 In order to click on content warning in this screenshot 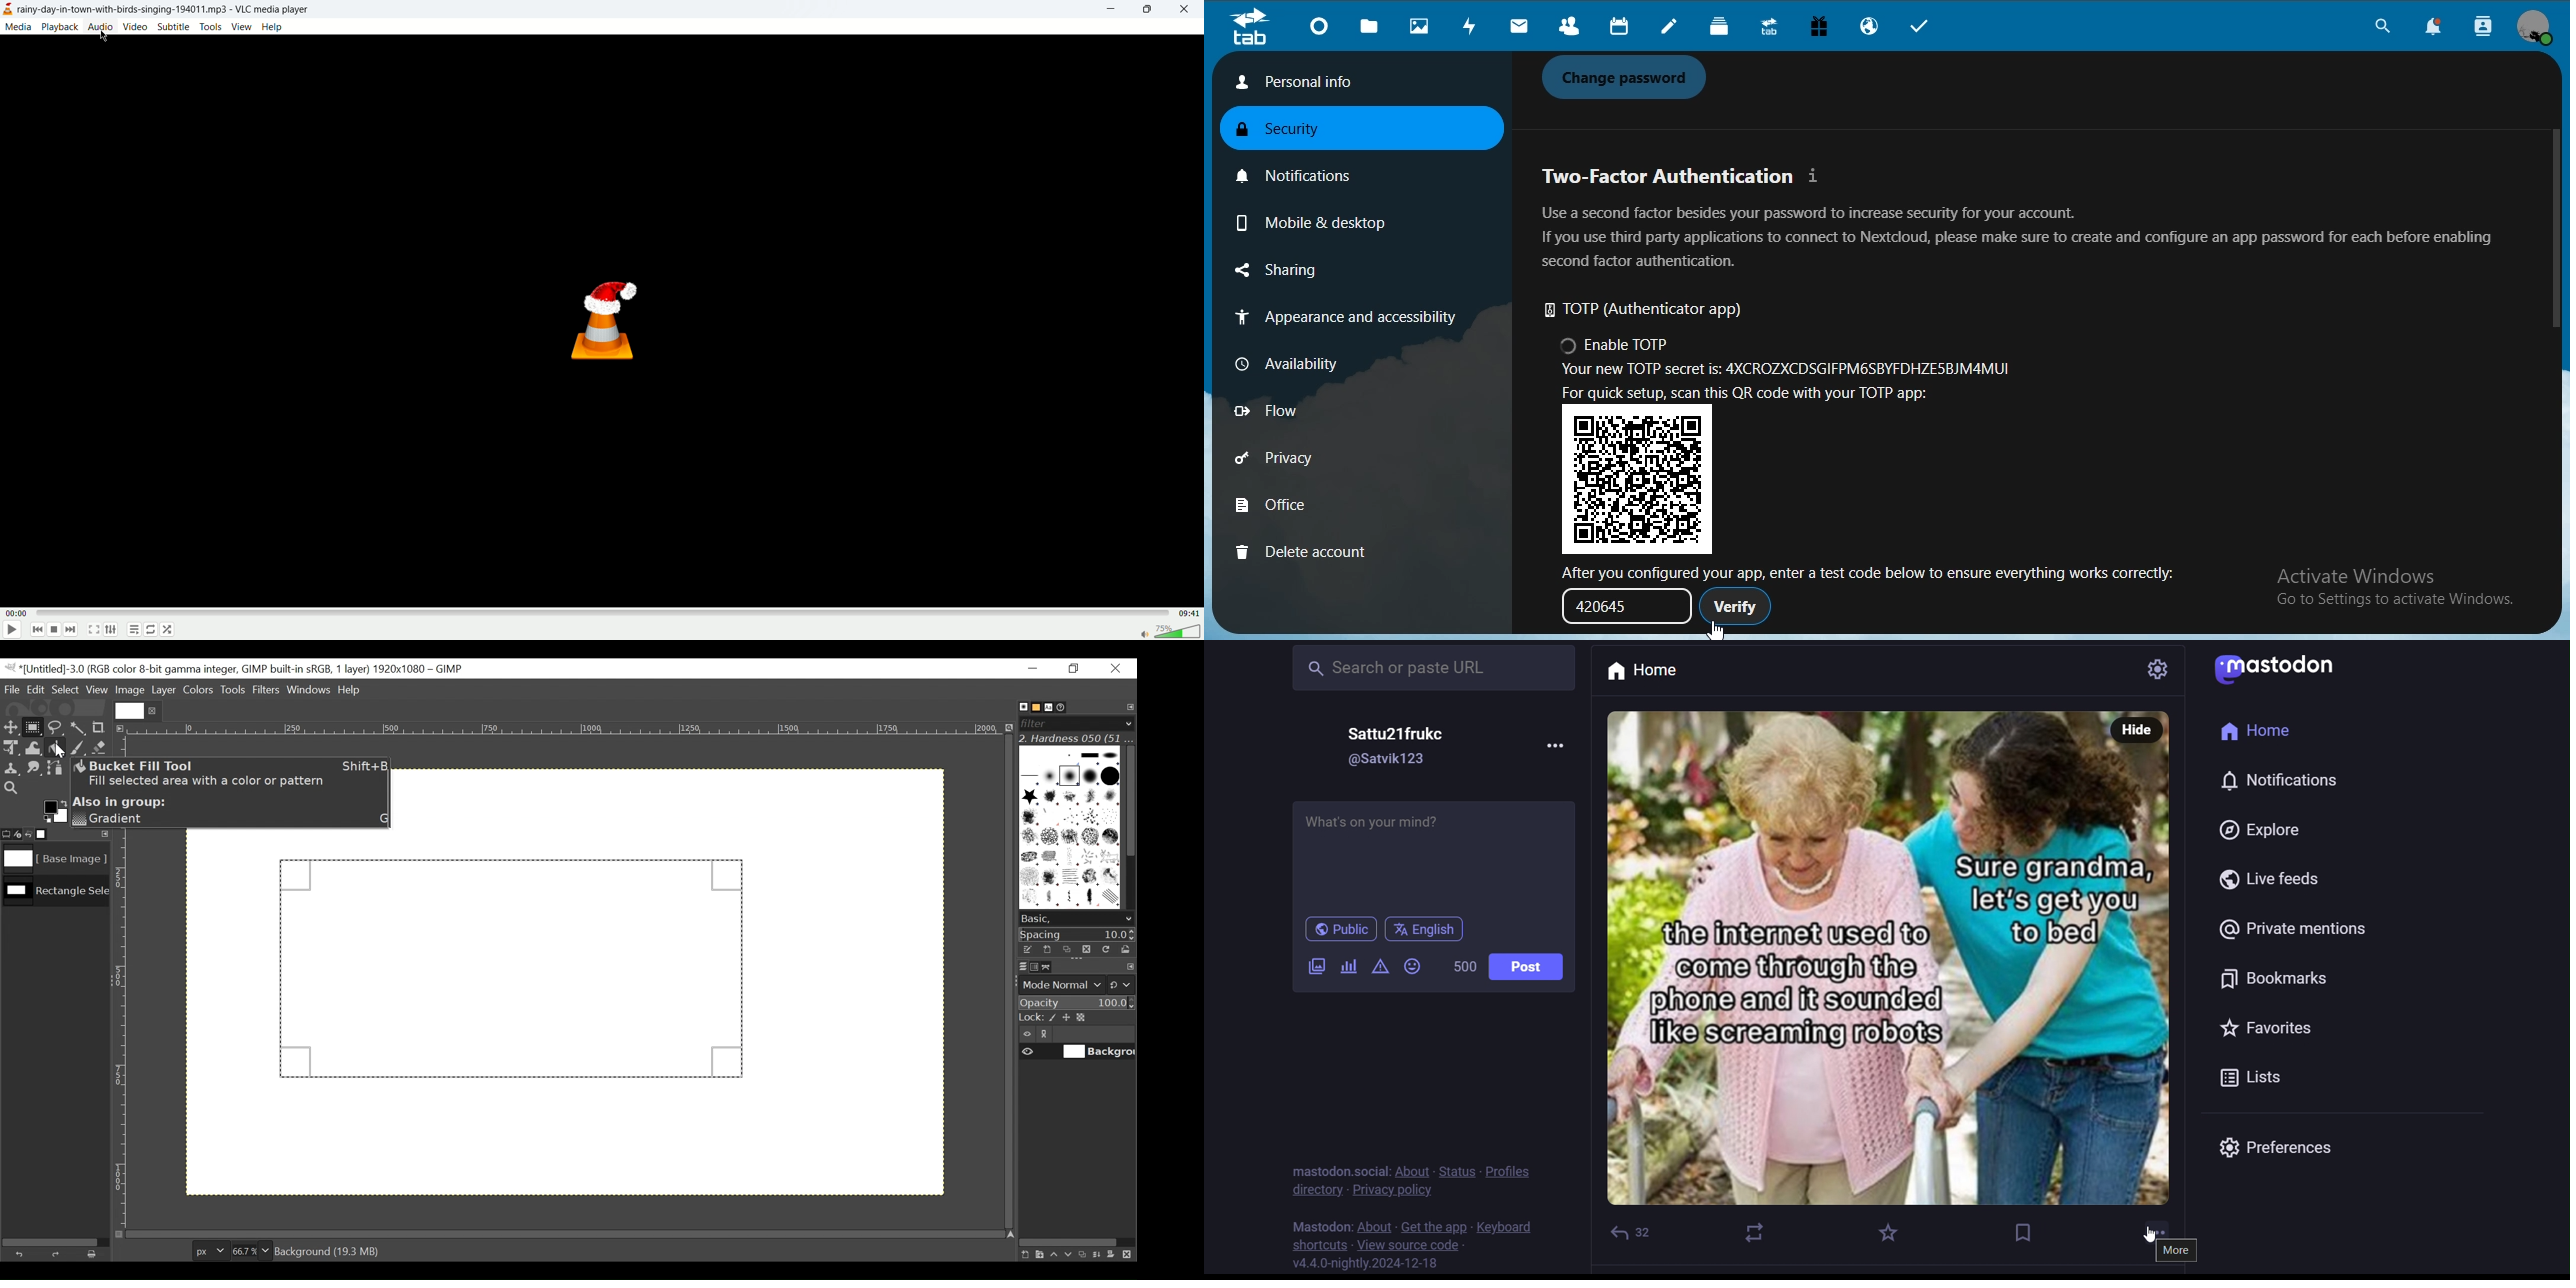, I will do `click(1379, 966)`.